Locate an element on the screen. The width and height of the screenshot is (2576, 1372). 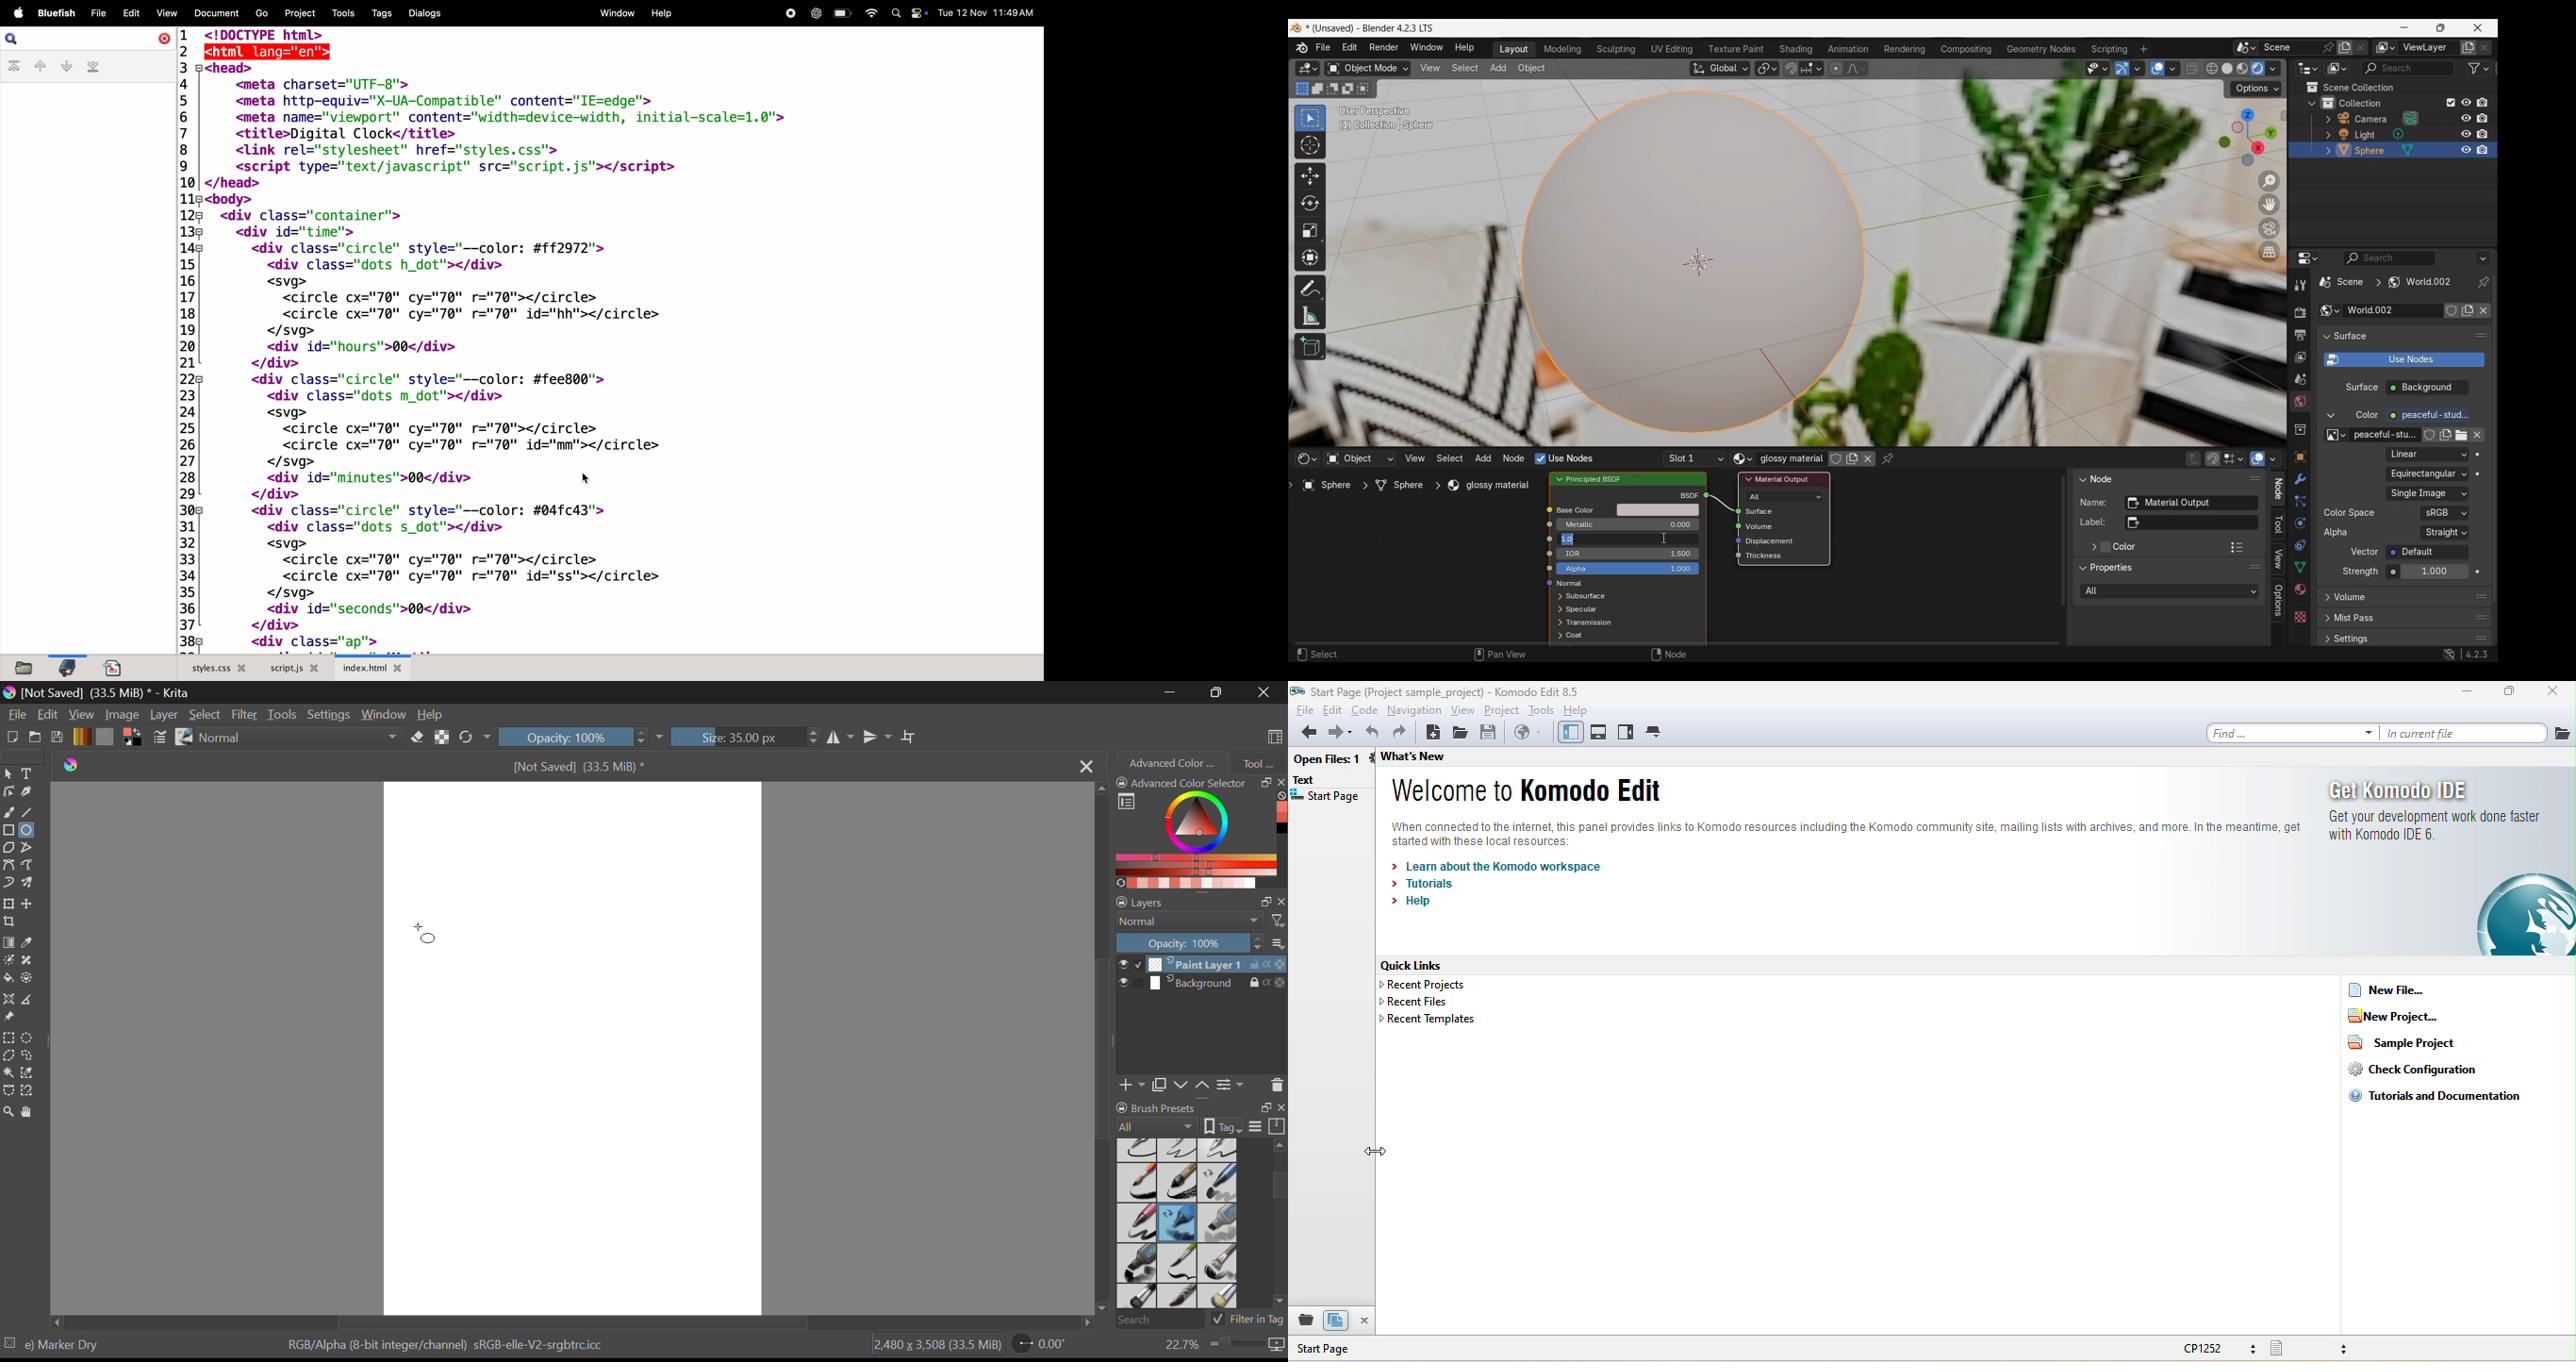
Close interface is located at coordinates (2478, 28).